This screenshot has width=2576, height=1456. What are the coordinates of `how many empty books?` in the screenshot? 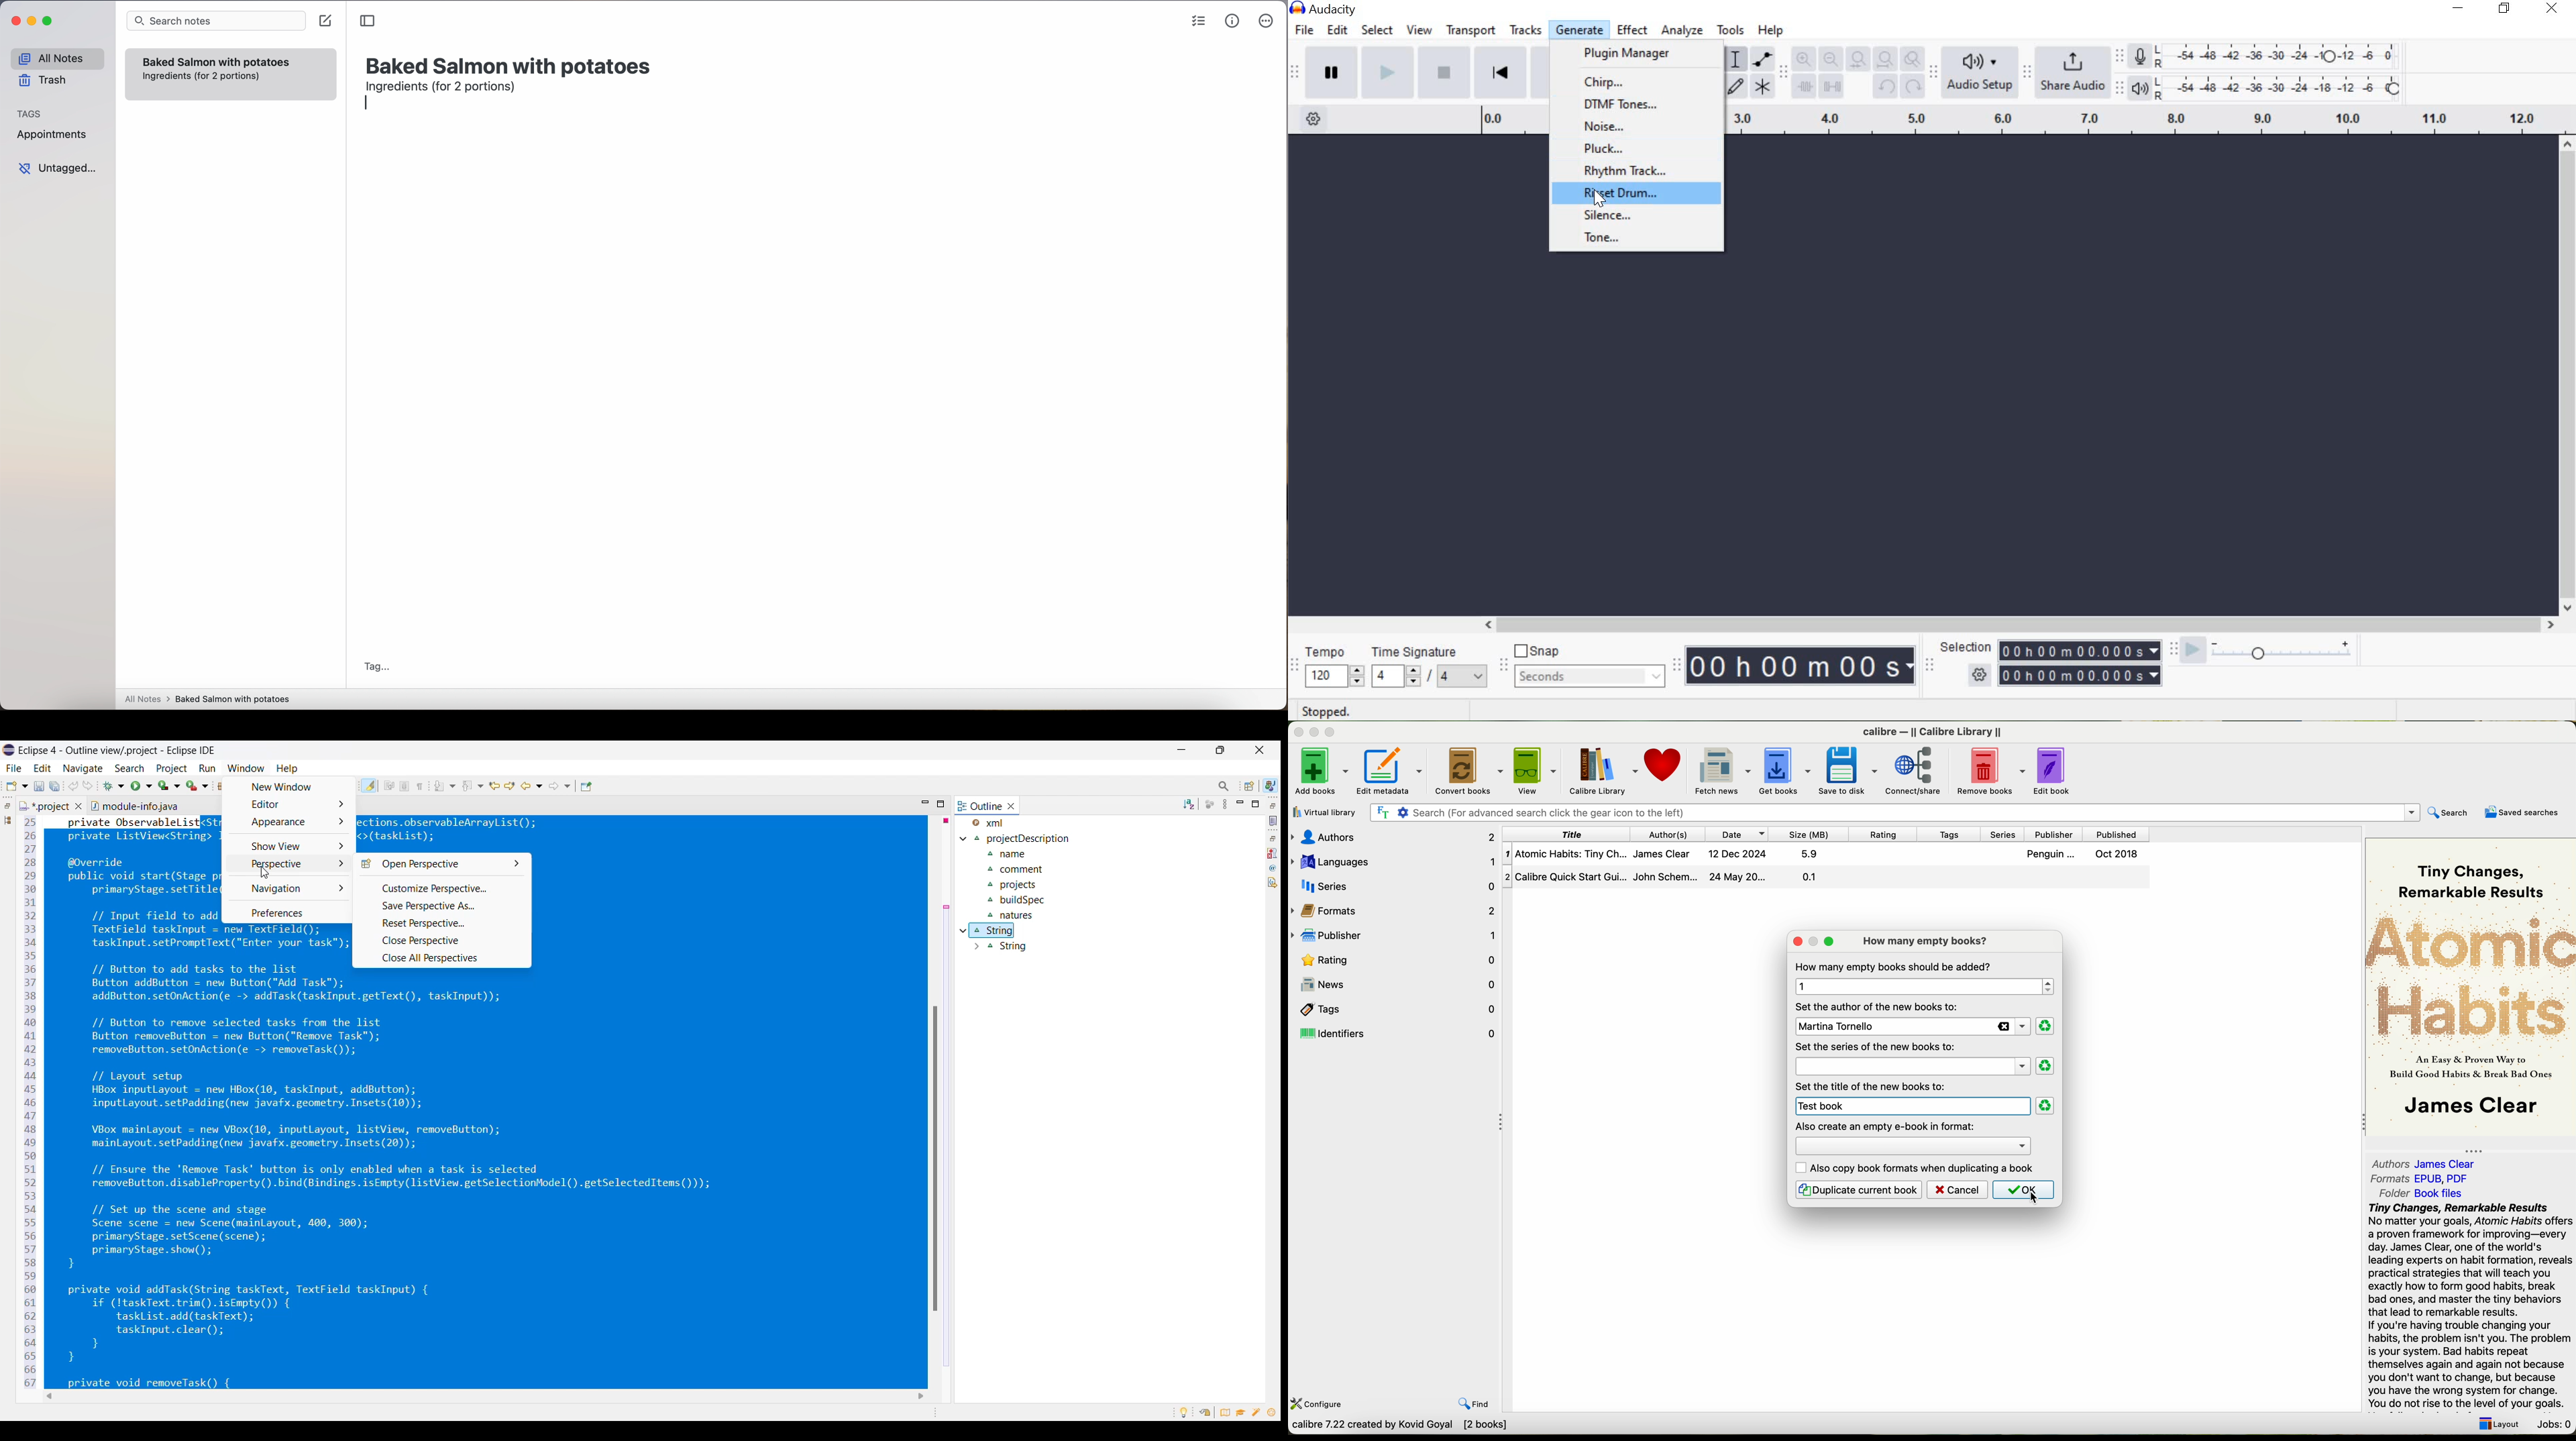 It's located at (1928, 941).